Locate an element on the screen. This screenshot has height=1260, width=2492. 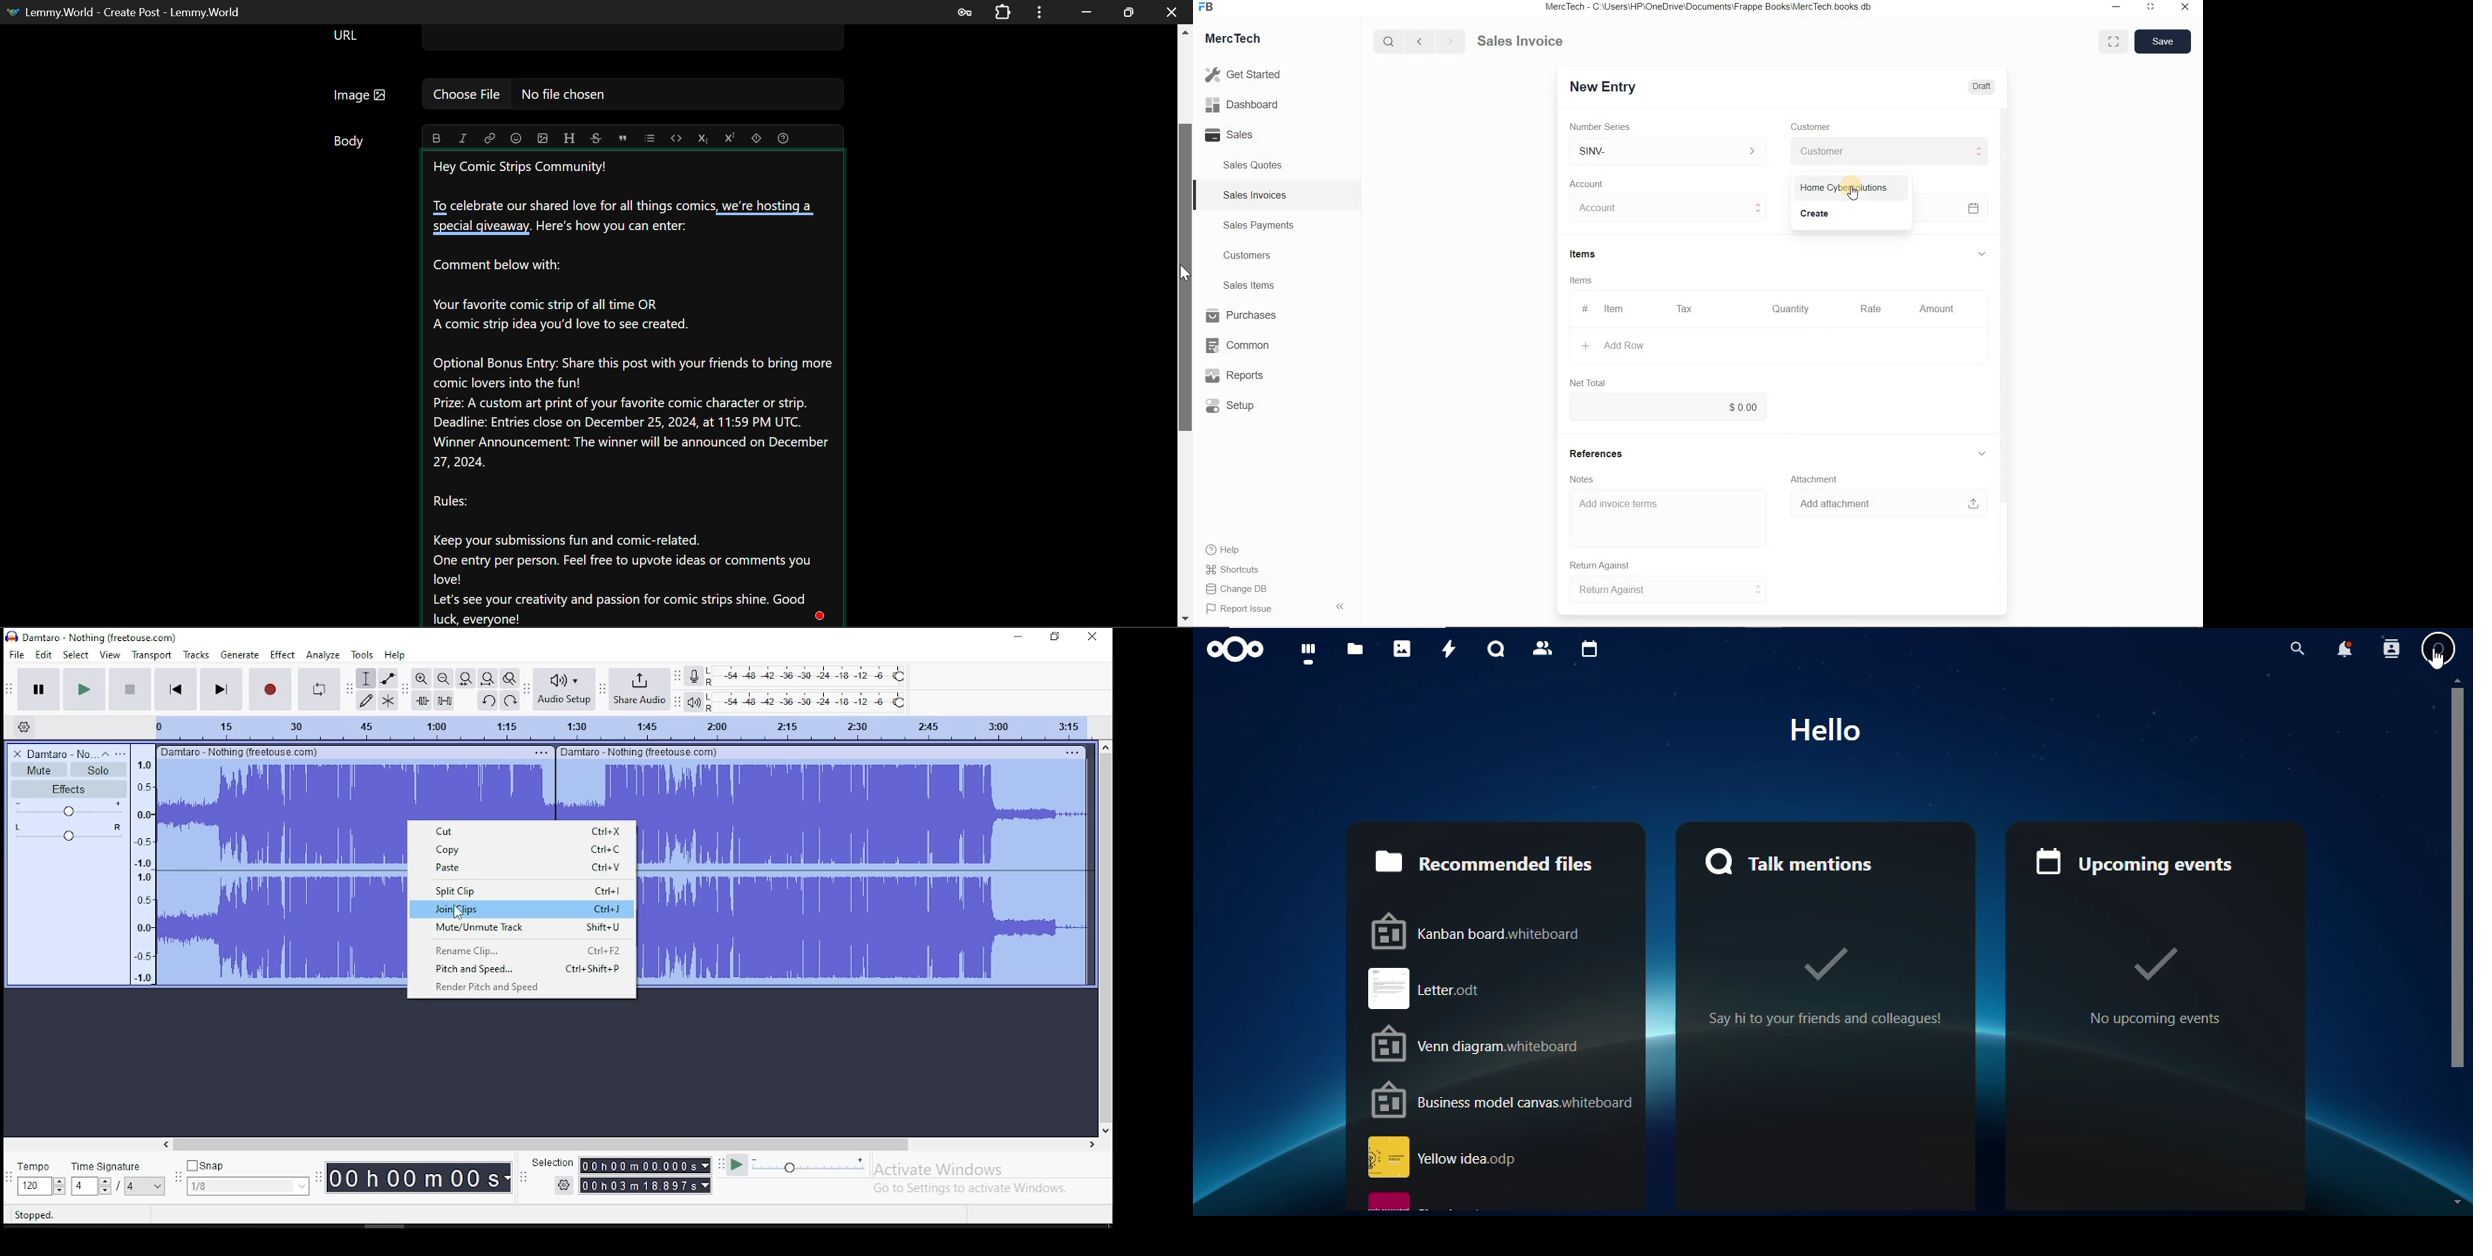
hide sub menu is located at coordinates (1981, 253).